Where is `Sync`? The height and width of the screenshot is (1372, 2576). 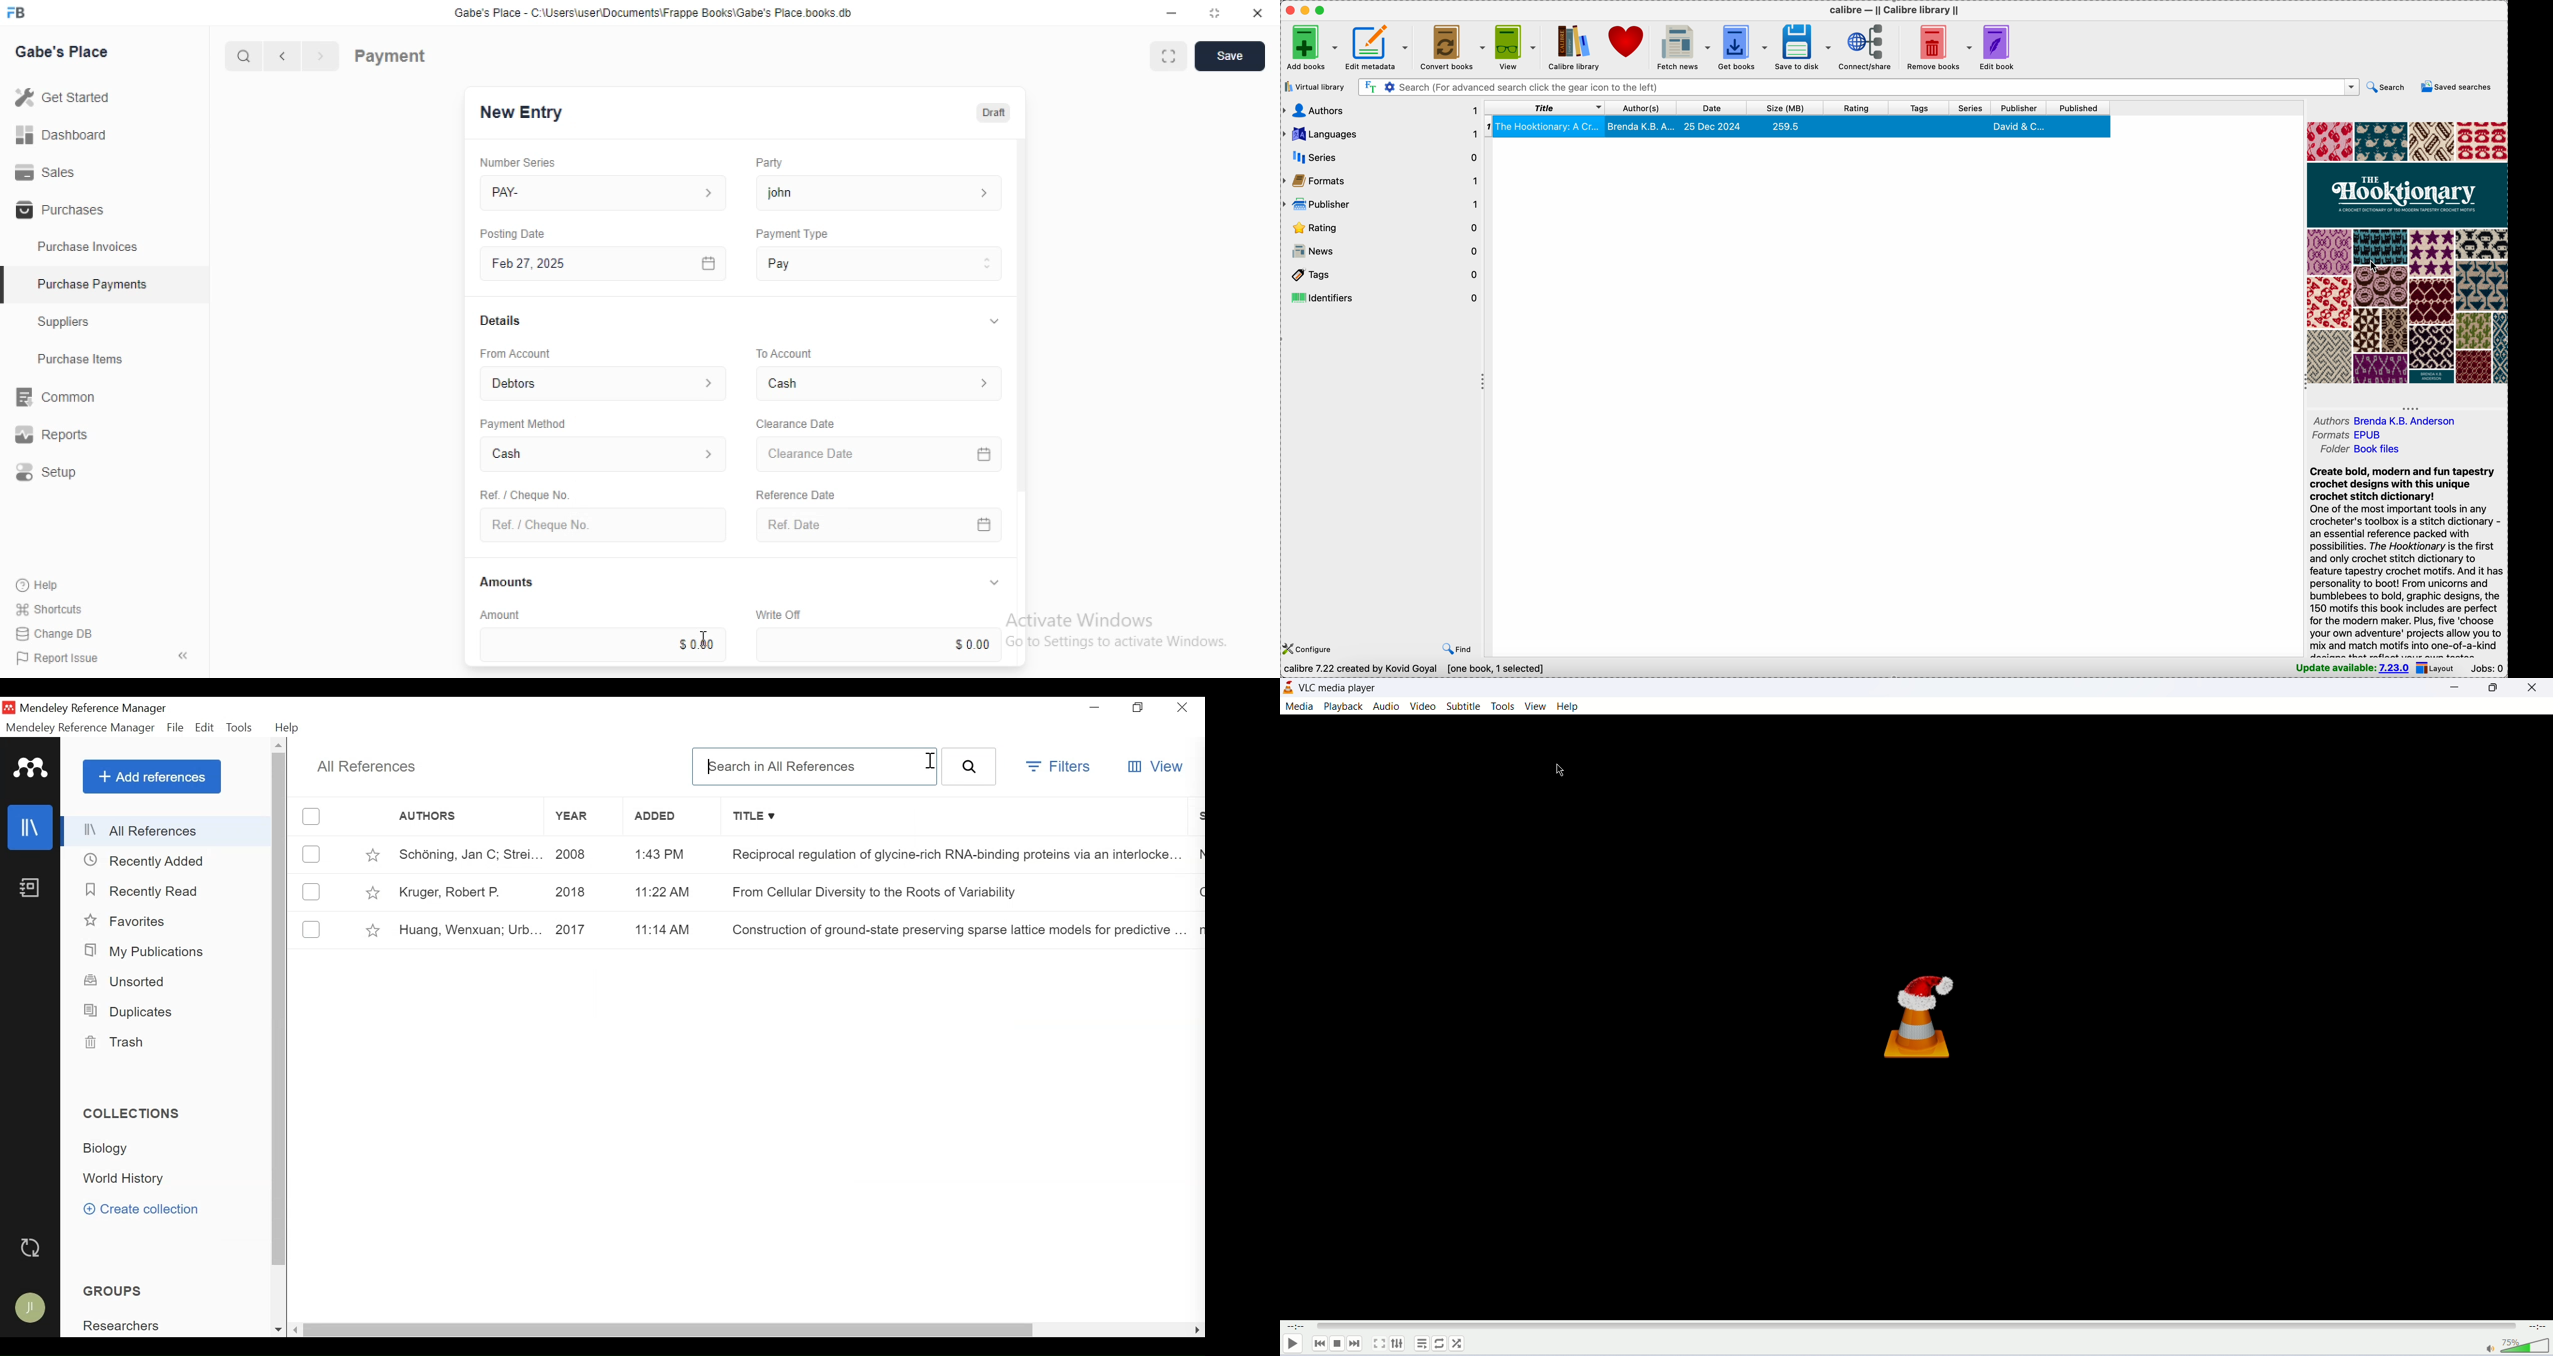 Sync is located at coordinates (30, 1247).